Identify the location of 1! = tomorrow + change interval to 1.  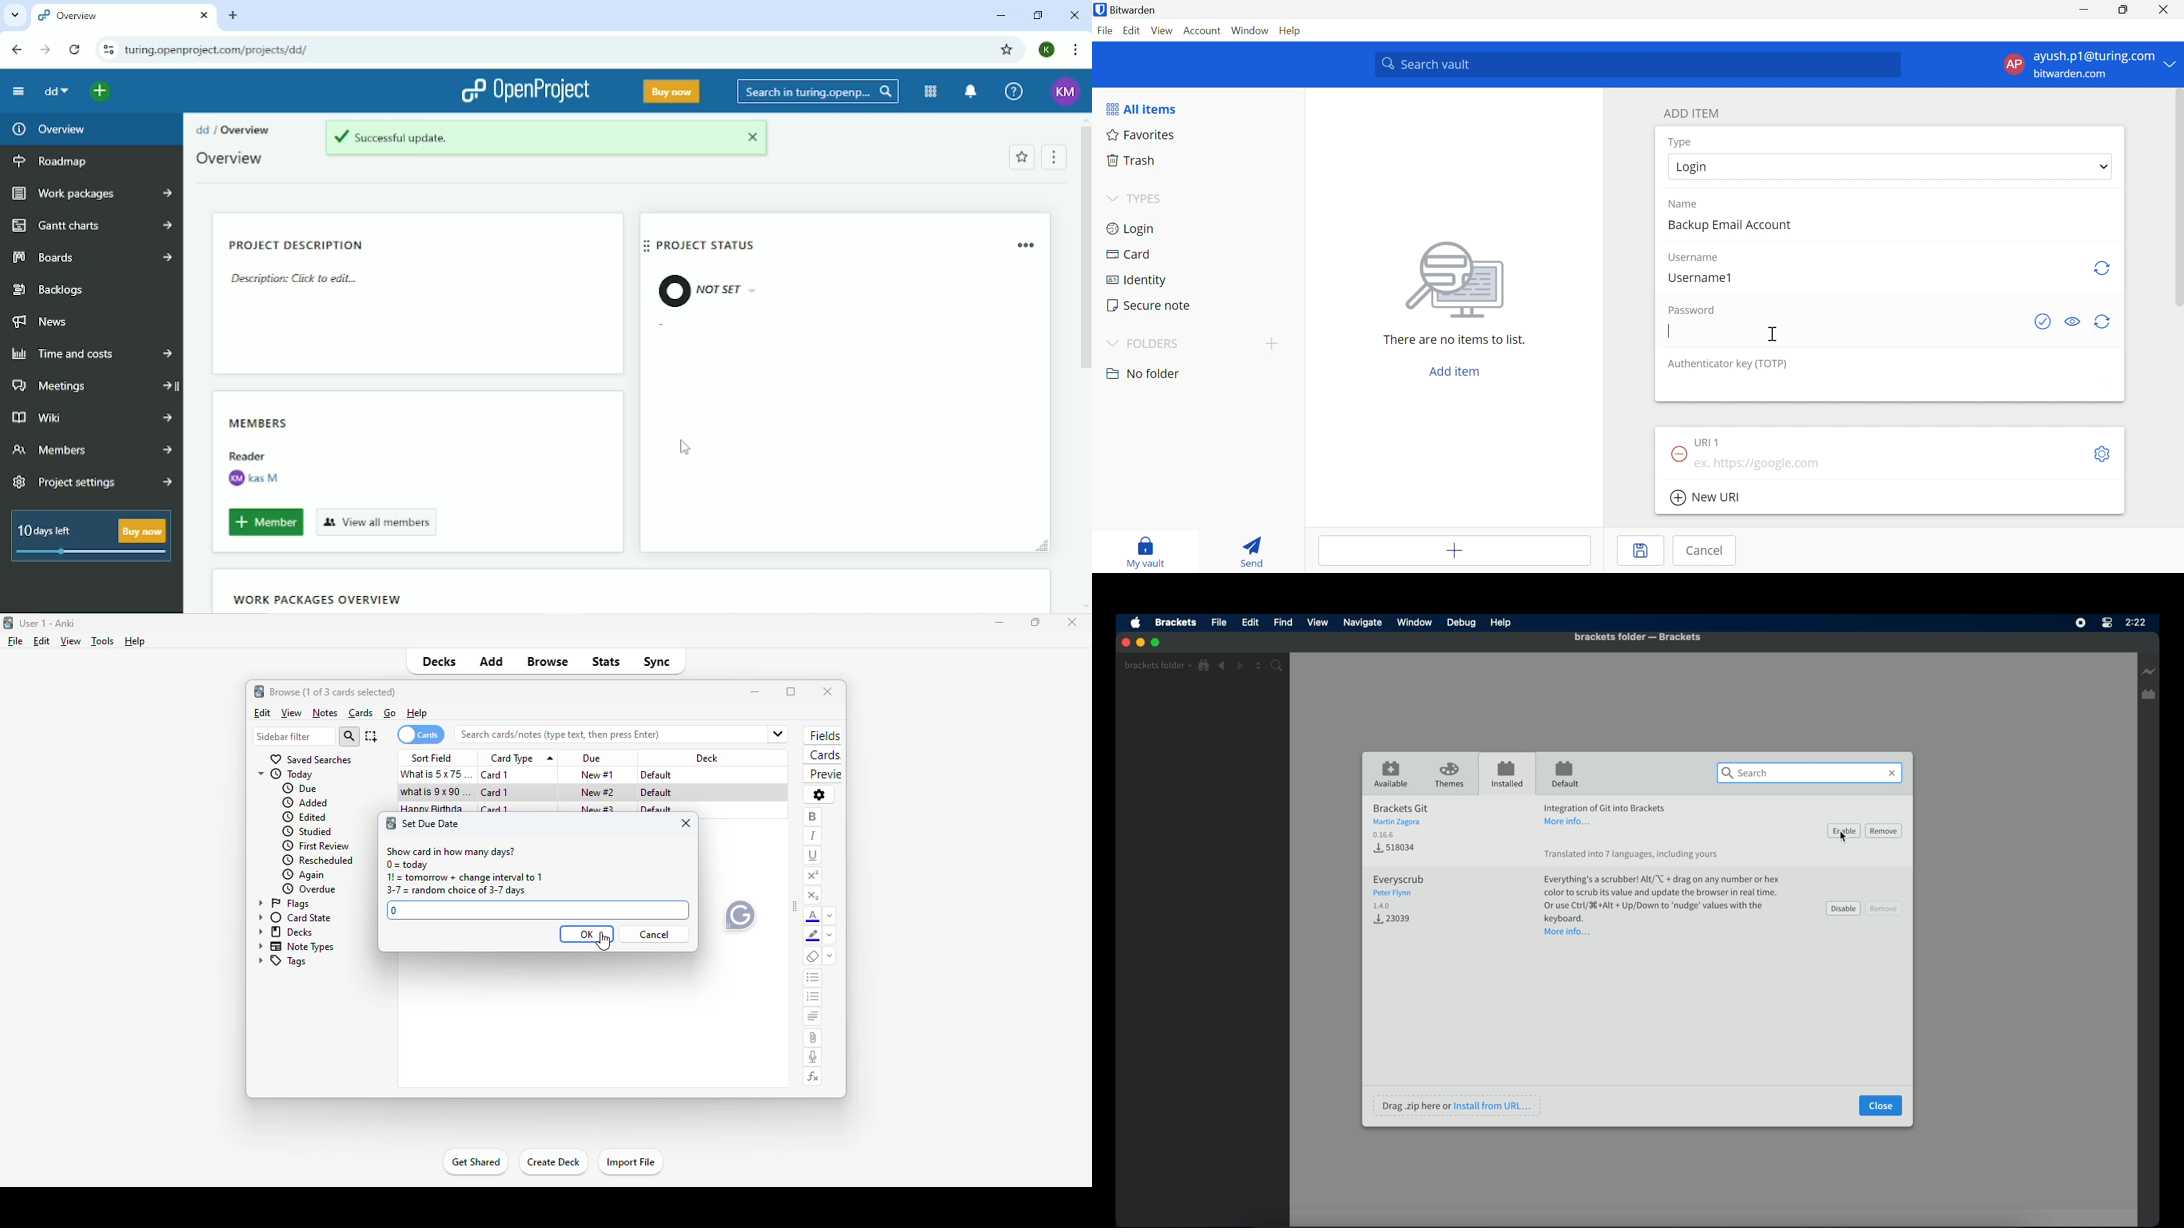
(466, 879).